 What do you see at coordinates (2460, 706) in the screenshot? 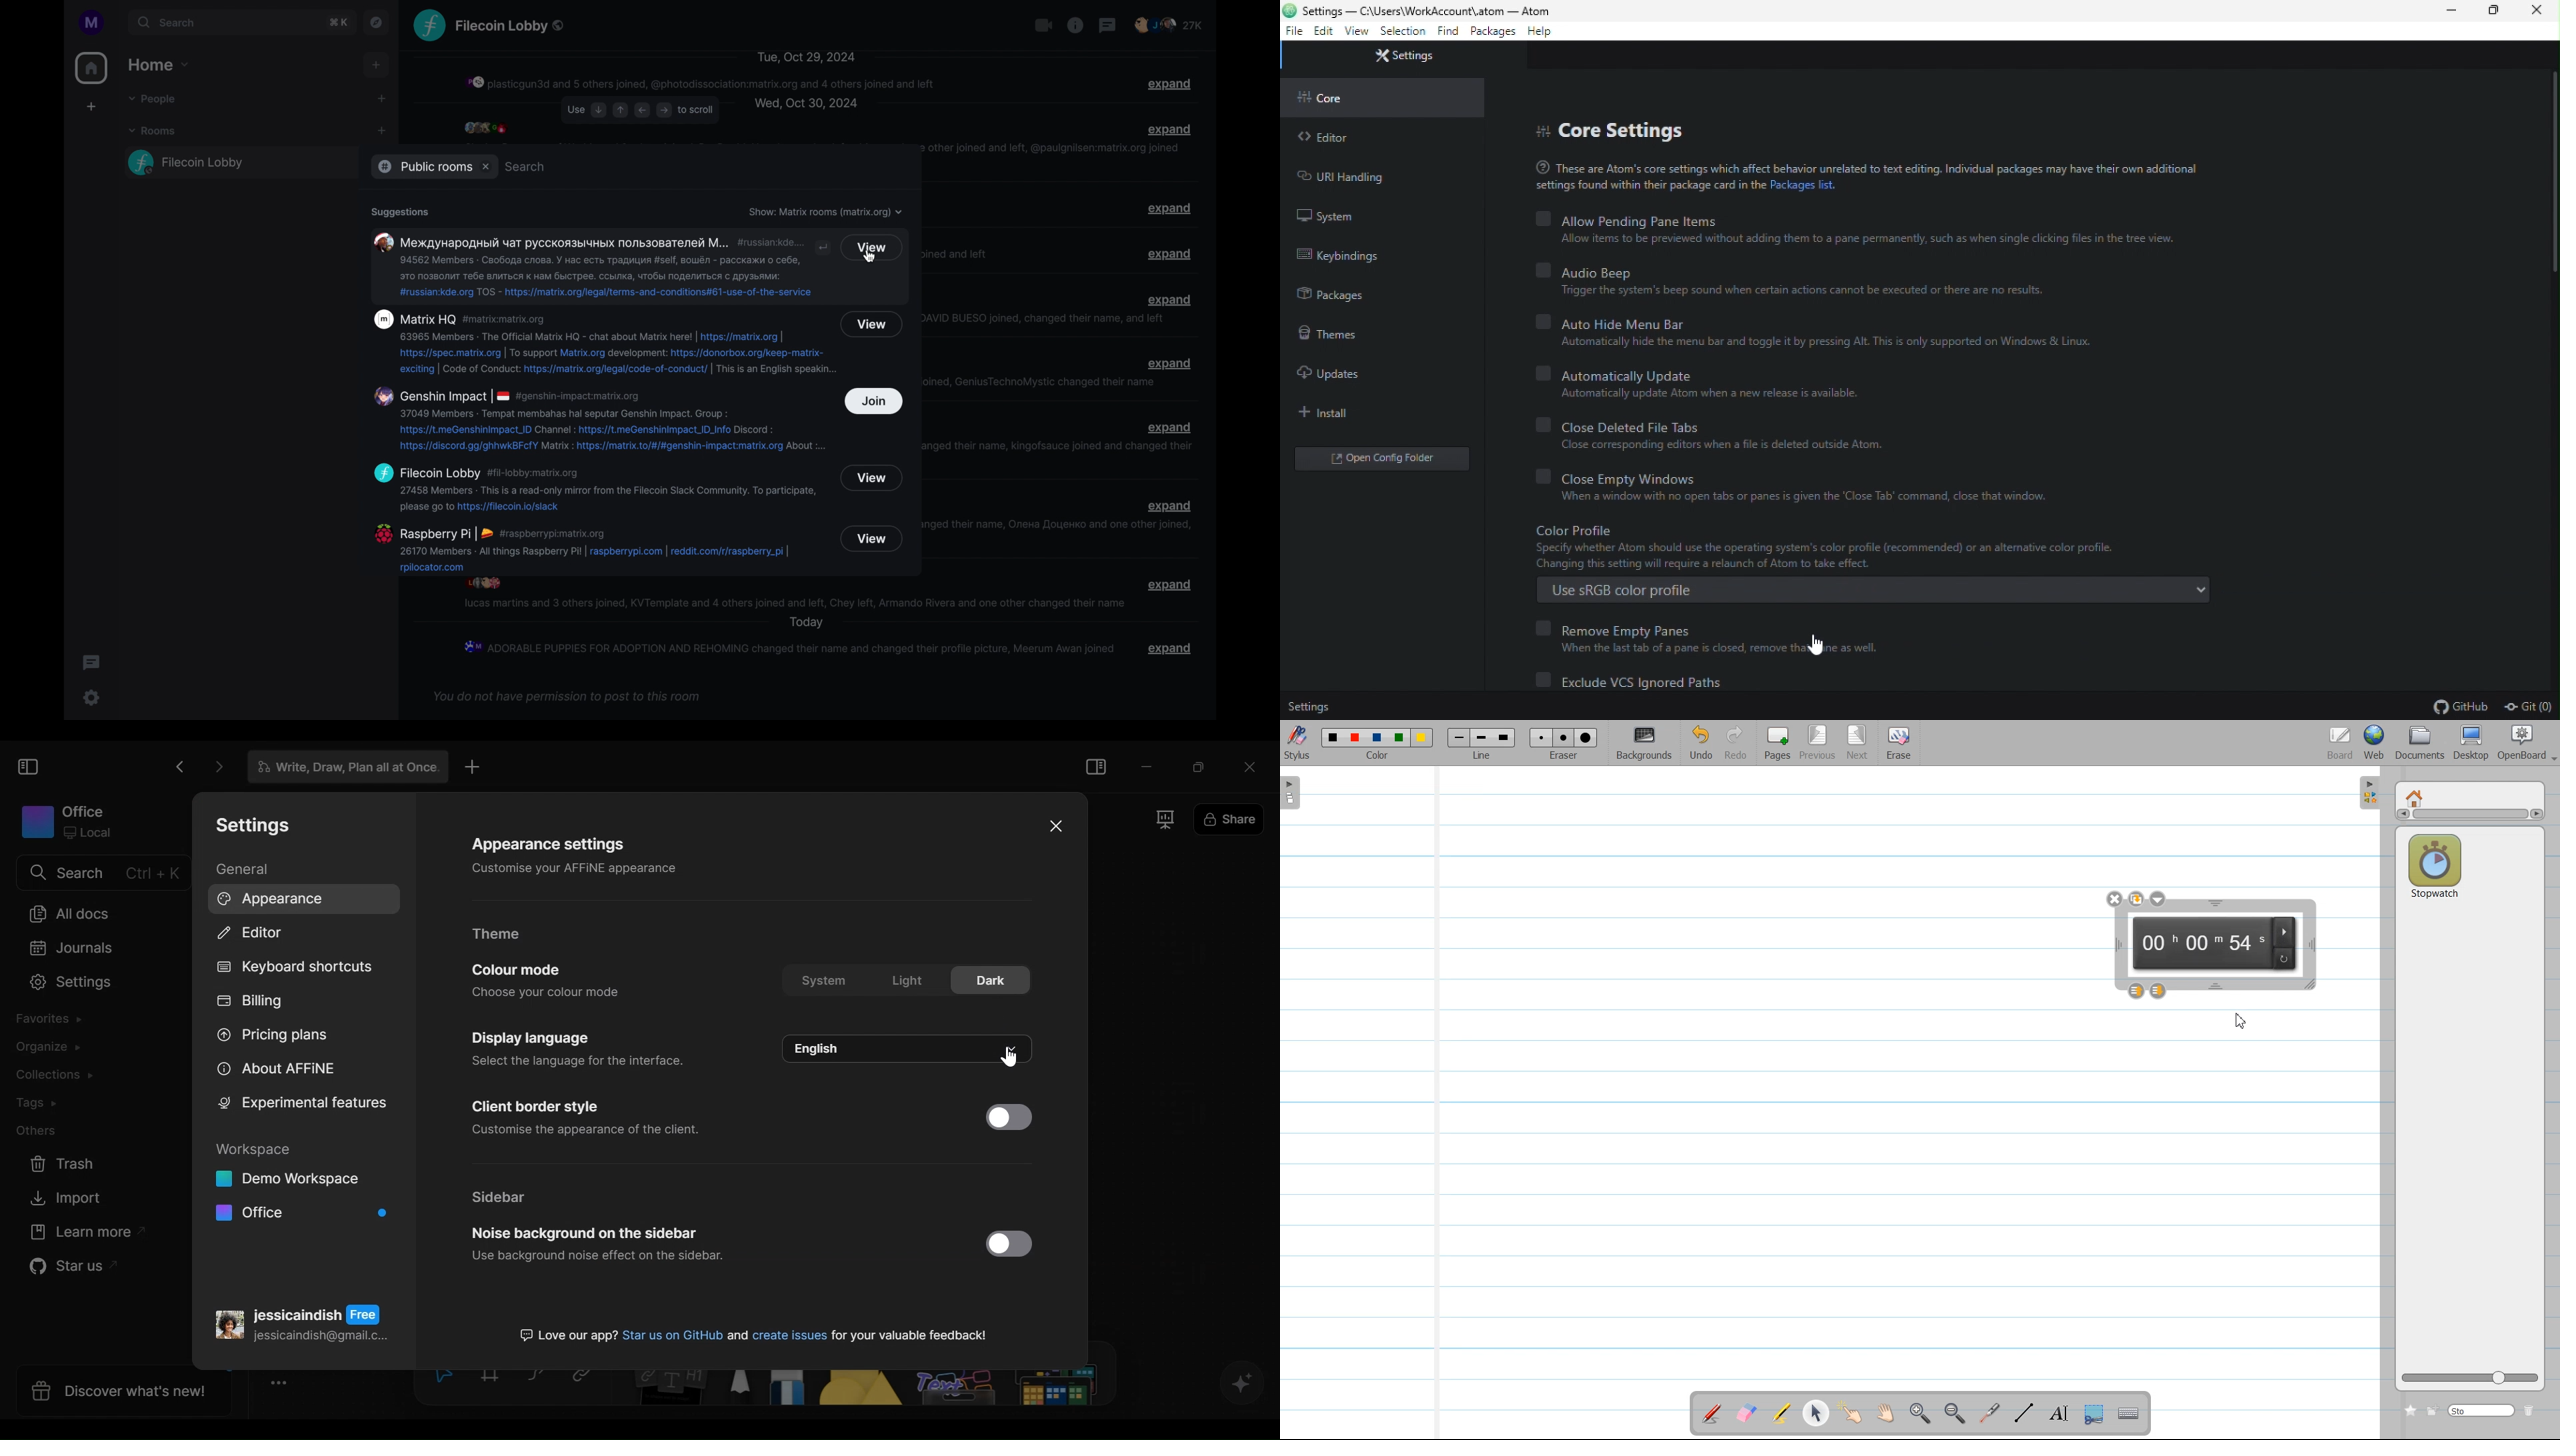
I see `github` at bounding box center [2460, 706].